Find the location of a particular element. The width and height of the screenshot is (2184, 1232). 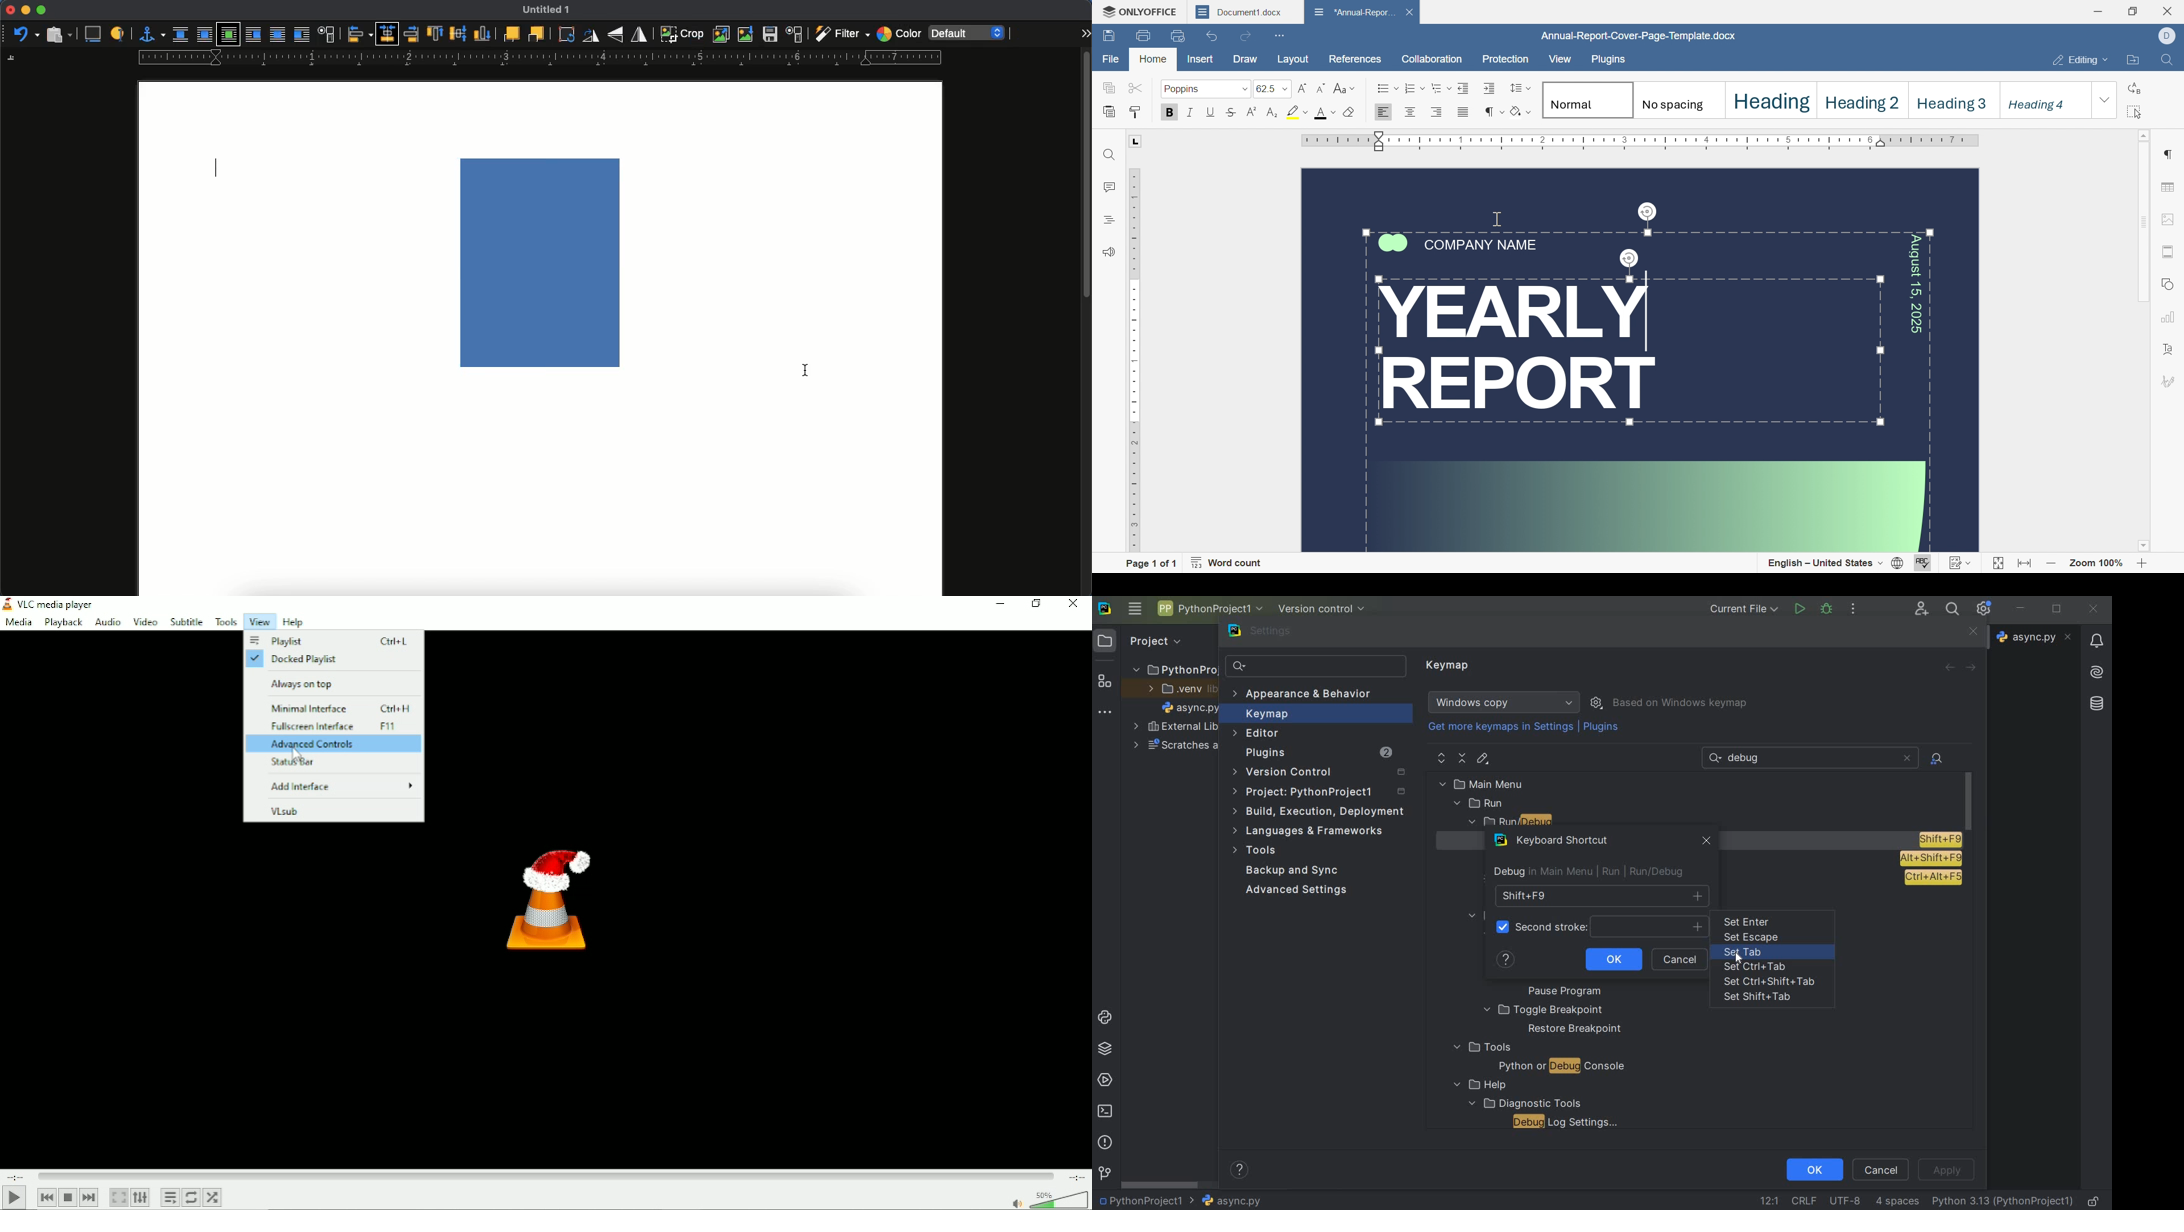

Advanced controls is located at coordinates (336, 745).